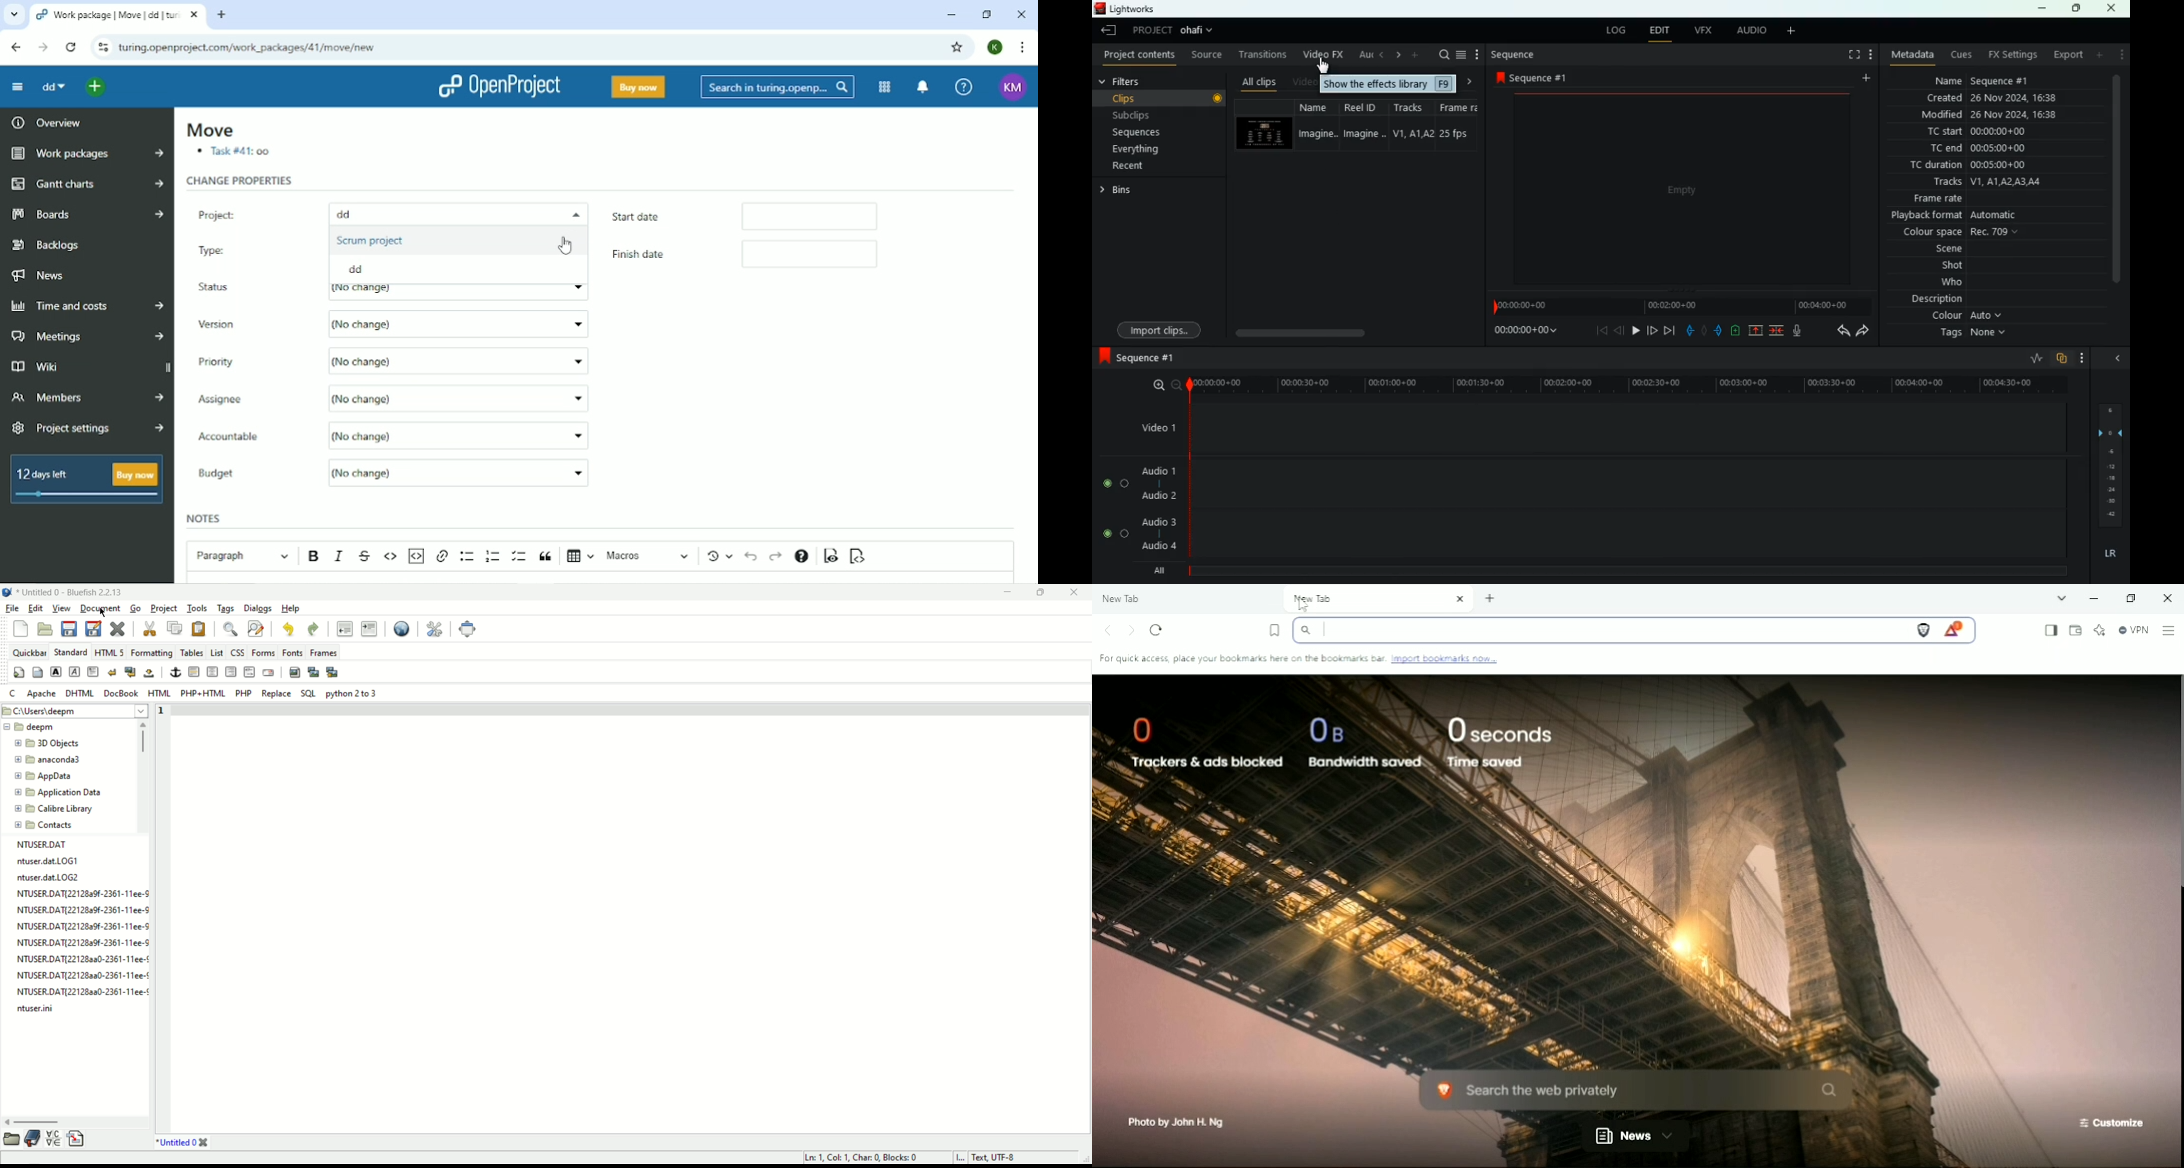 Image resolution: width=2184 pixels, height=1176 pixels. Describe the element at coordinates (1936, 301) in the screenshot. I see `description` at that location.